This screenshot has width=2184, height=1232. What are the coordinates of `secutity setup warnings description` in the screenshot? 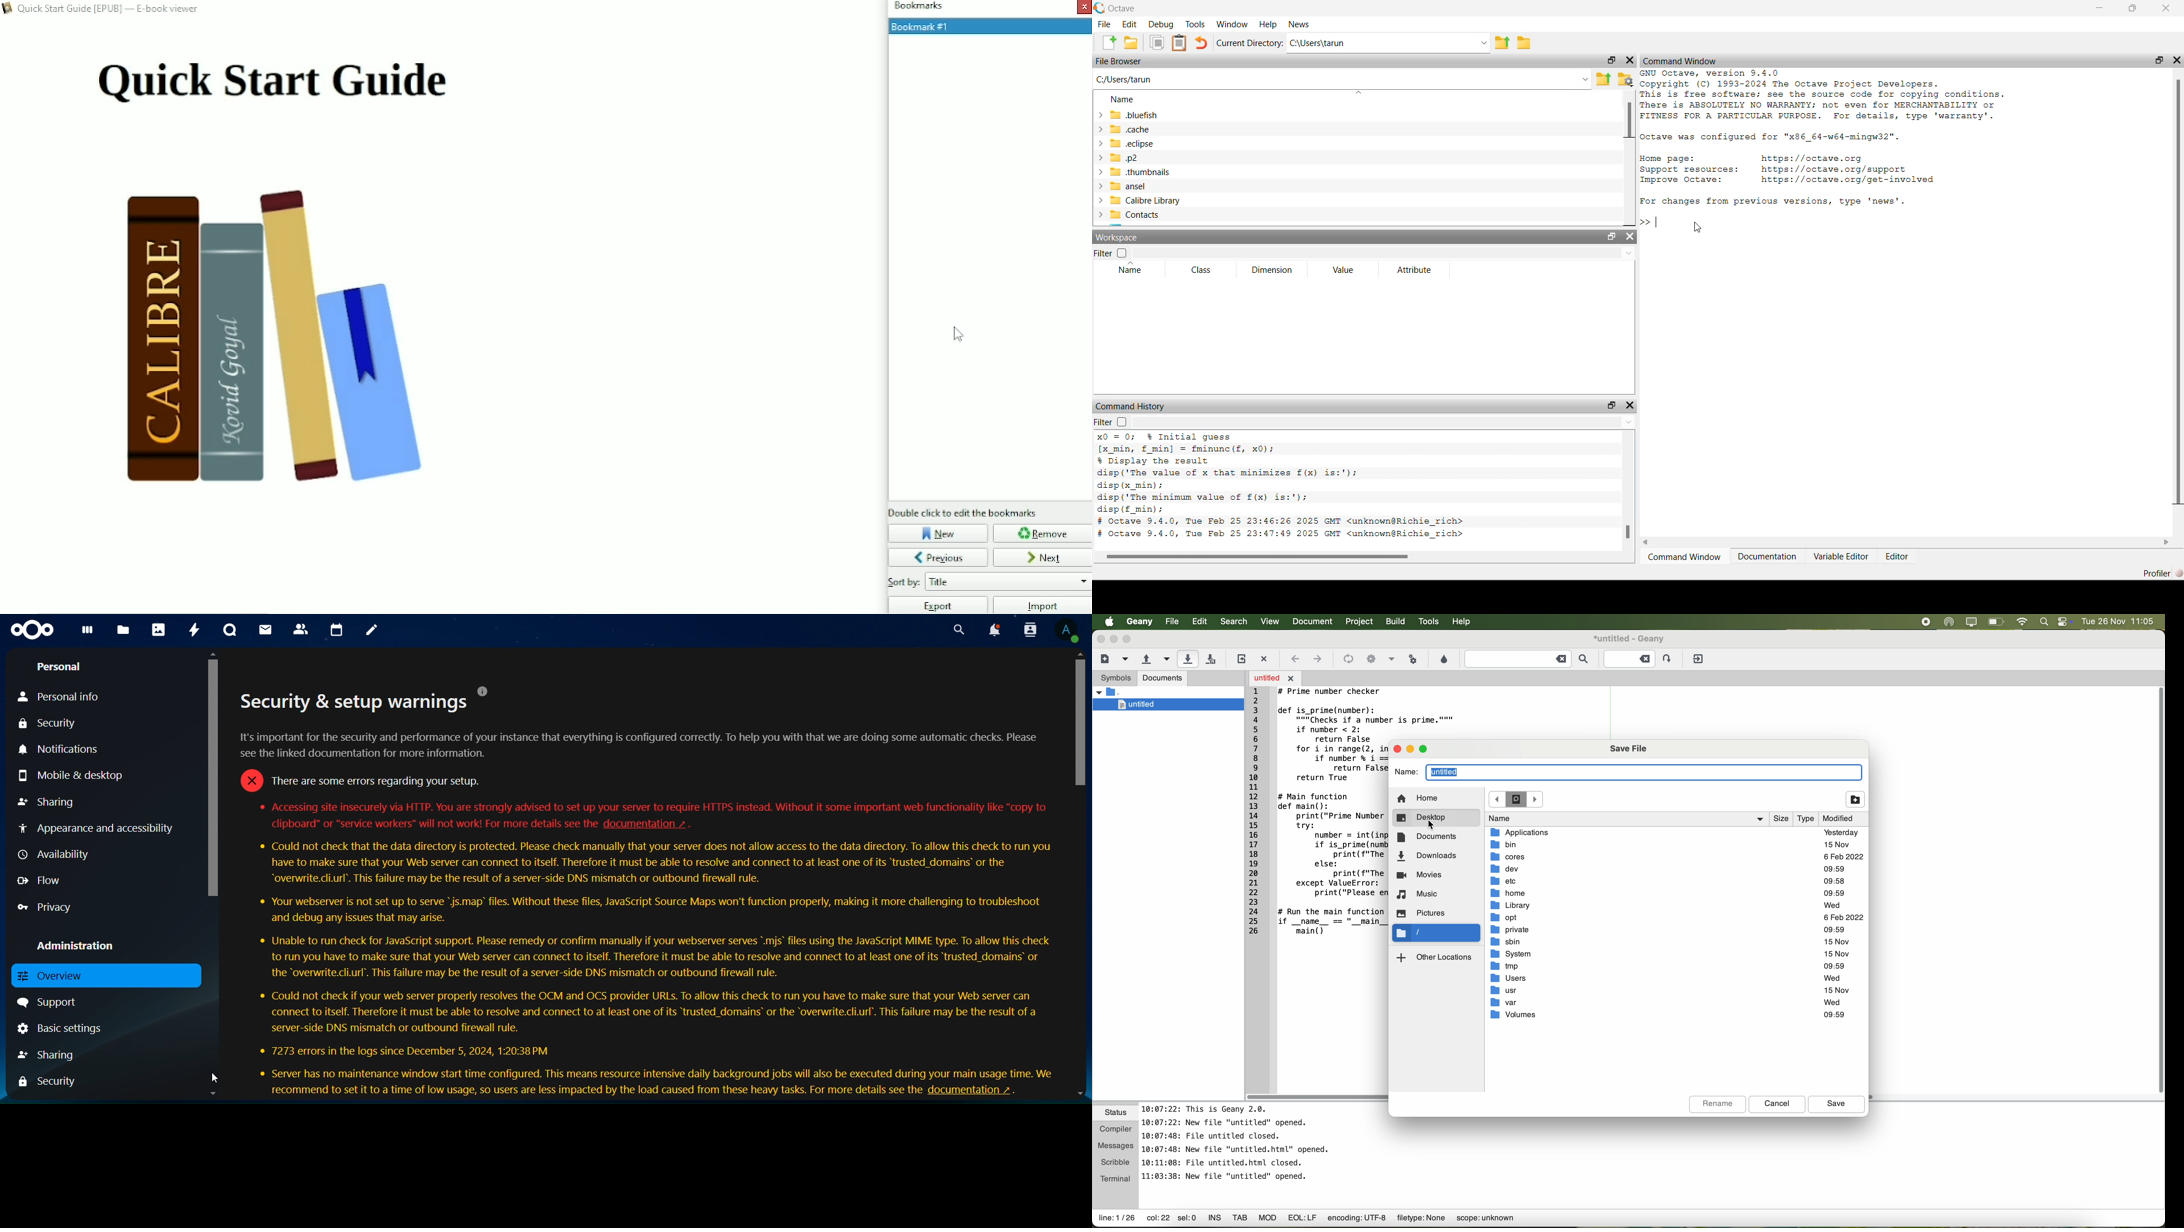 It's located at (648, 888).